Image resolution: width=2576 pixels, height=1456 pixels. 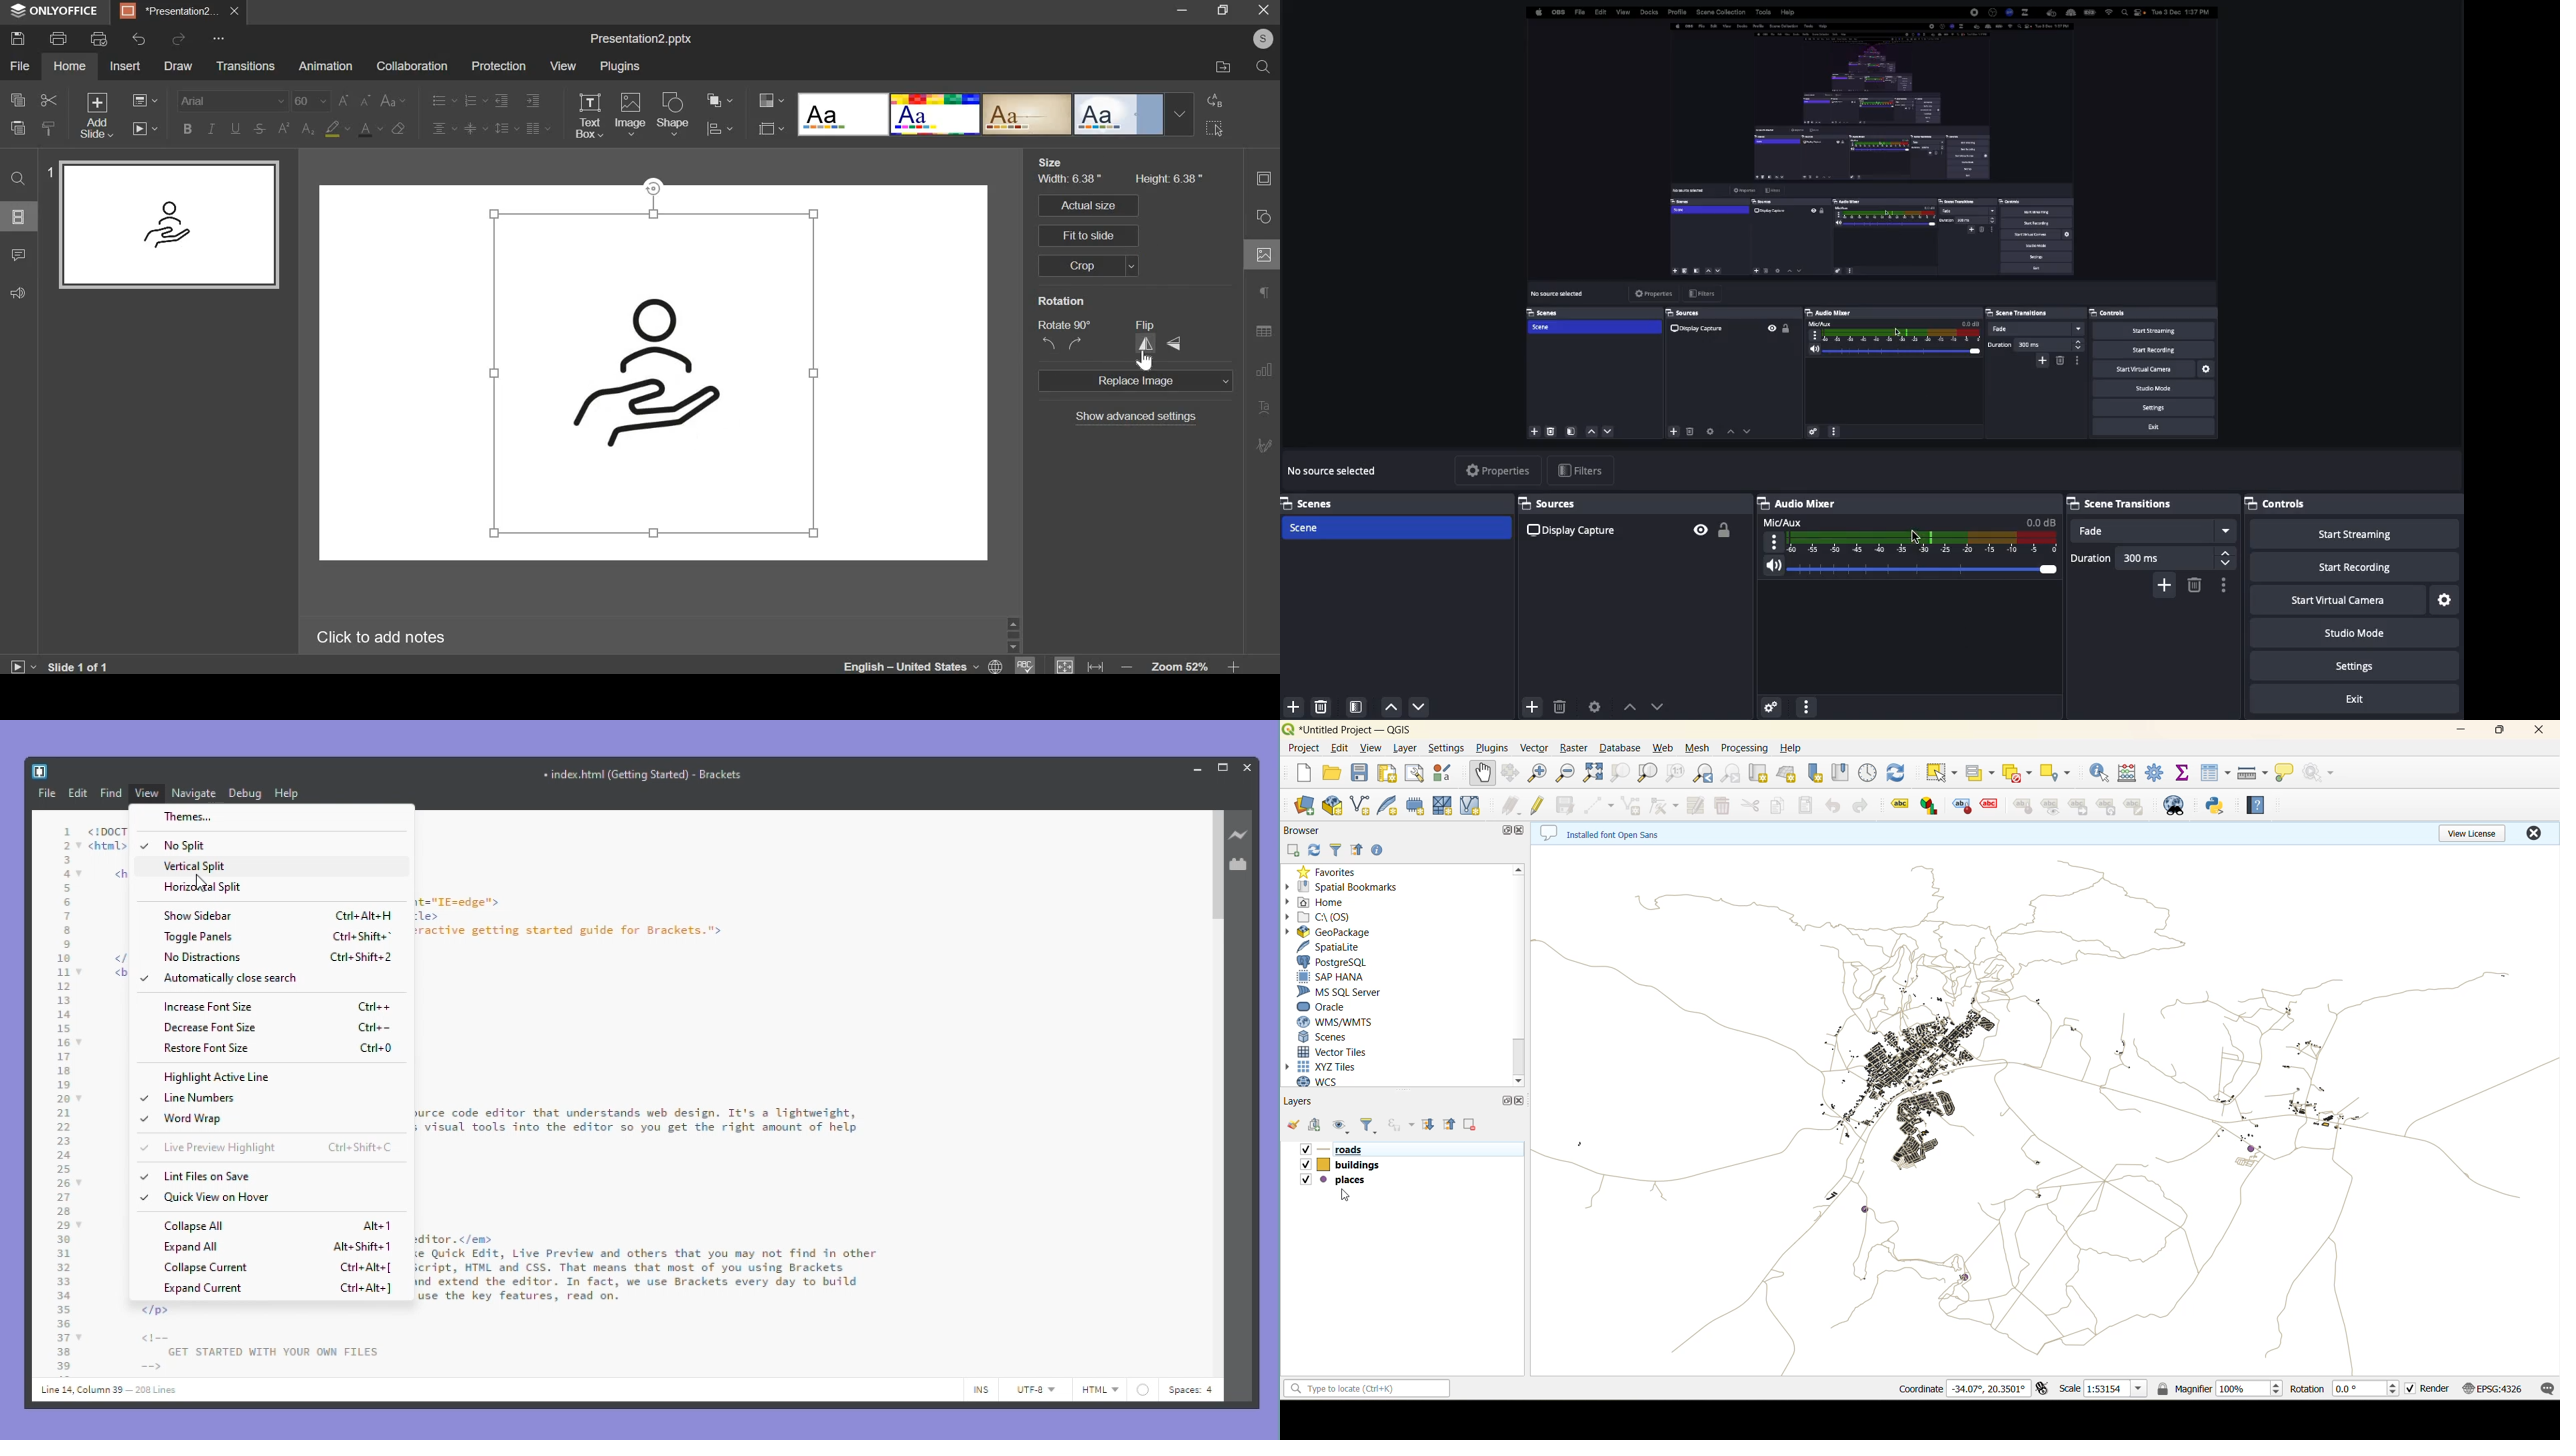 What do you see at coordinates (63, 1000) in the screenshot?
I see `13` at bounding box center [63, 1000].